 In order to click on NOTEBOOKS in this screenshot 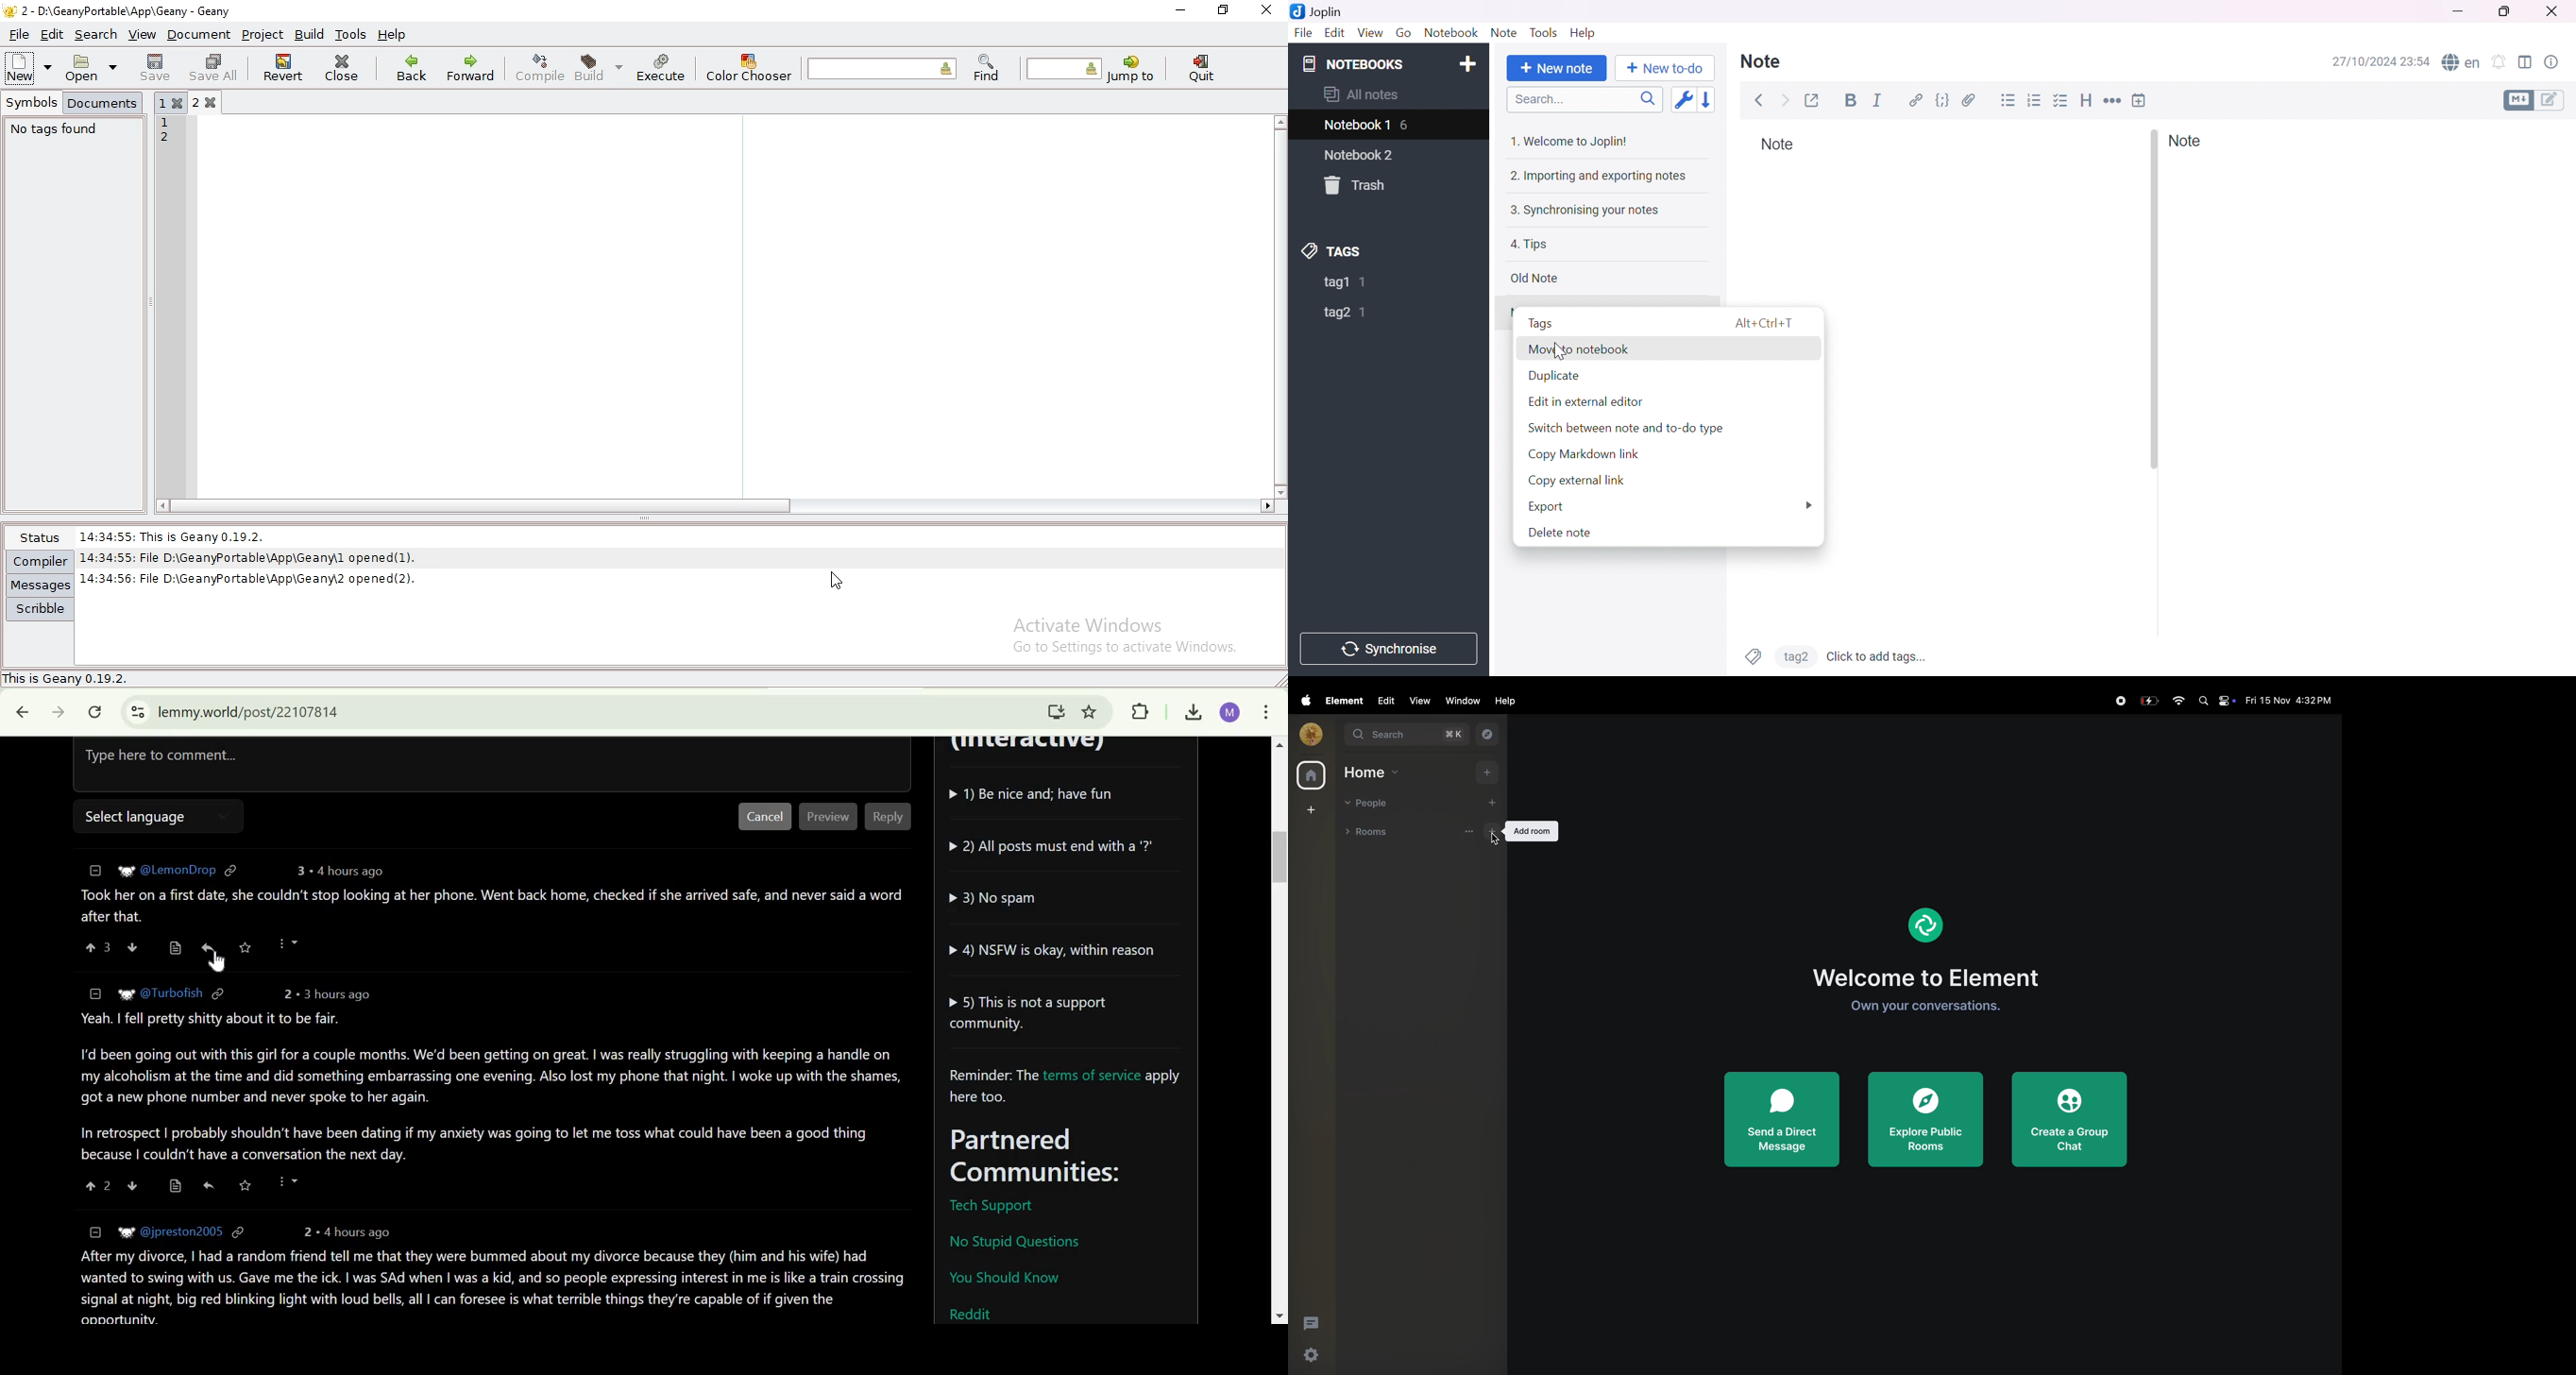, I will do `click(1351, 62)`.